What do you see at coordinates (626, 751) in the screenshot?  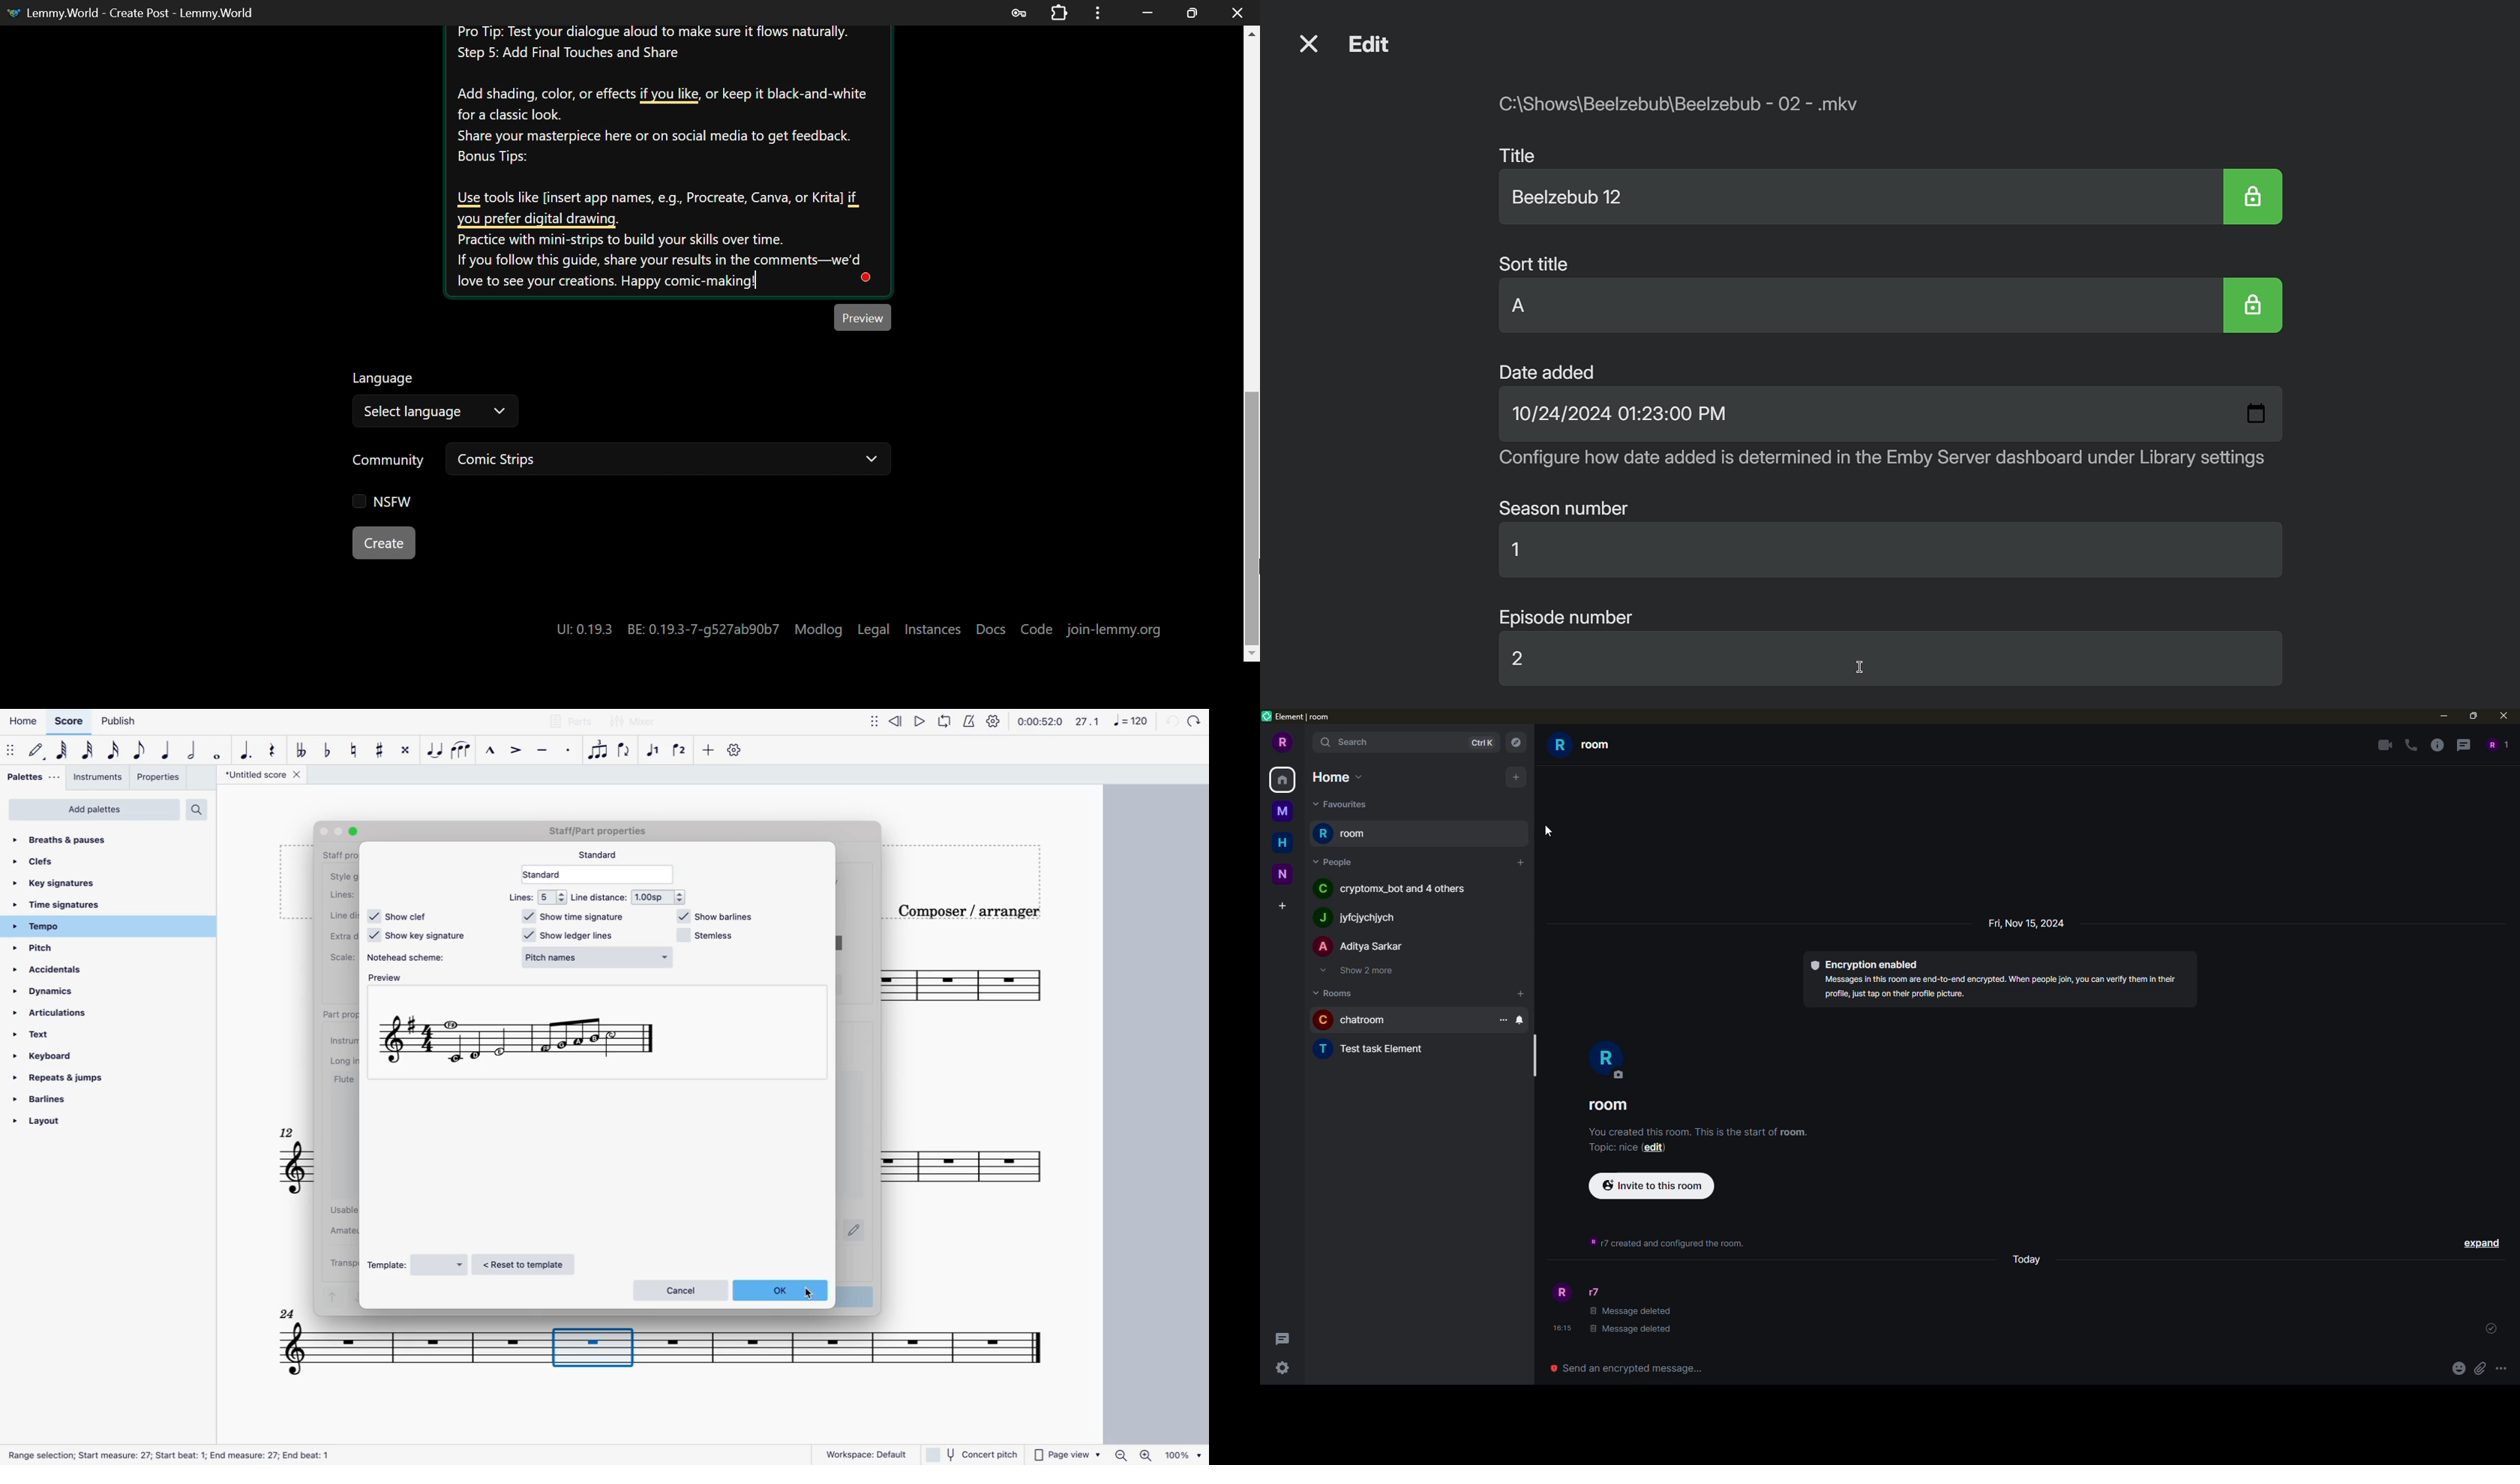 I see `flip direction` at bounding box center [626, 751].